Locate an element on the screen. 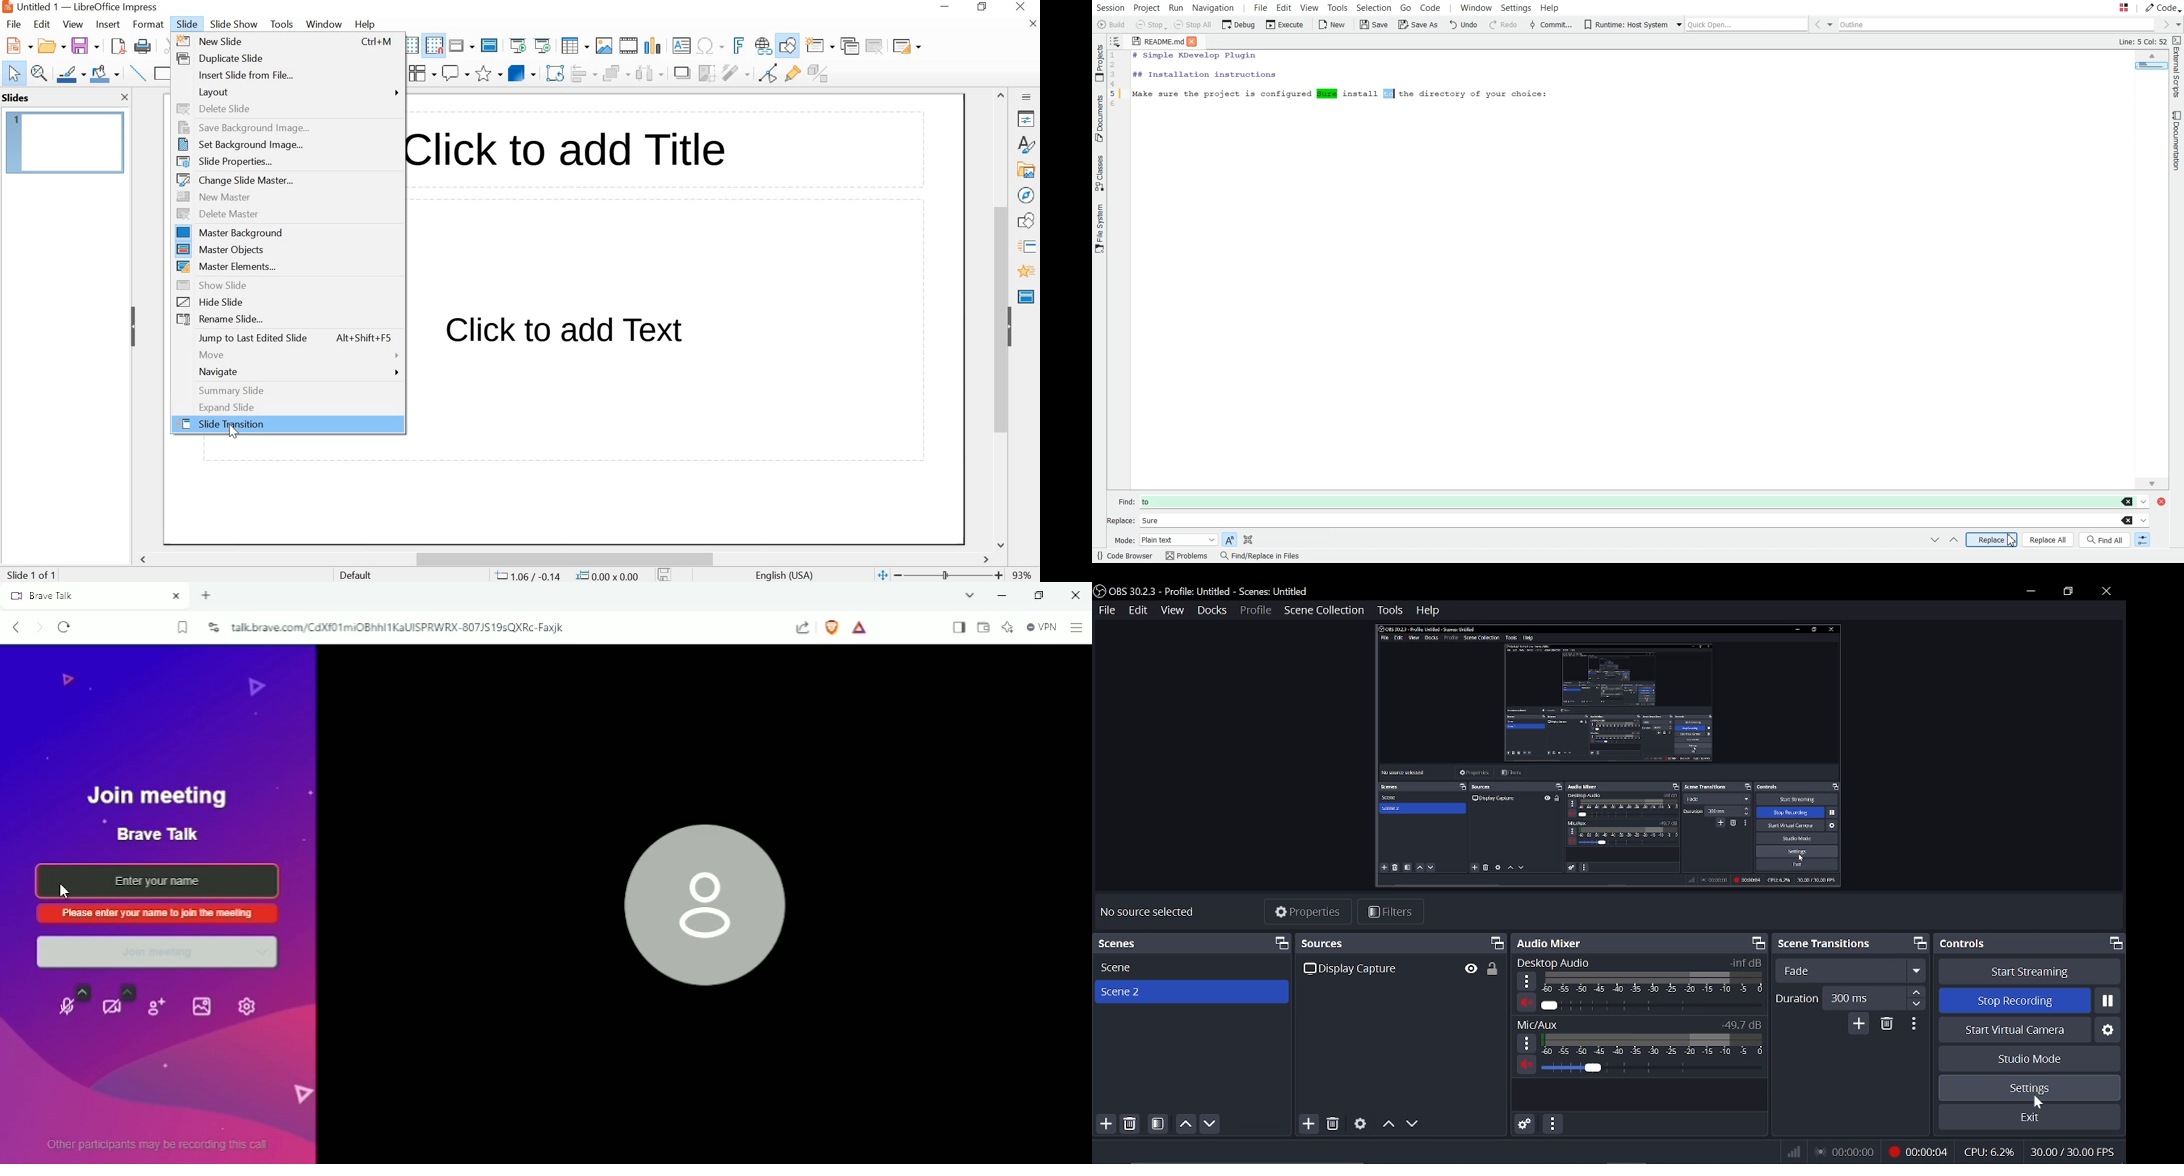  desktop audio display is located at coordinates (1653, 982).